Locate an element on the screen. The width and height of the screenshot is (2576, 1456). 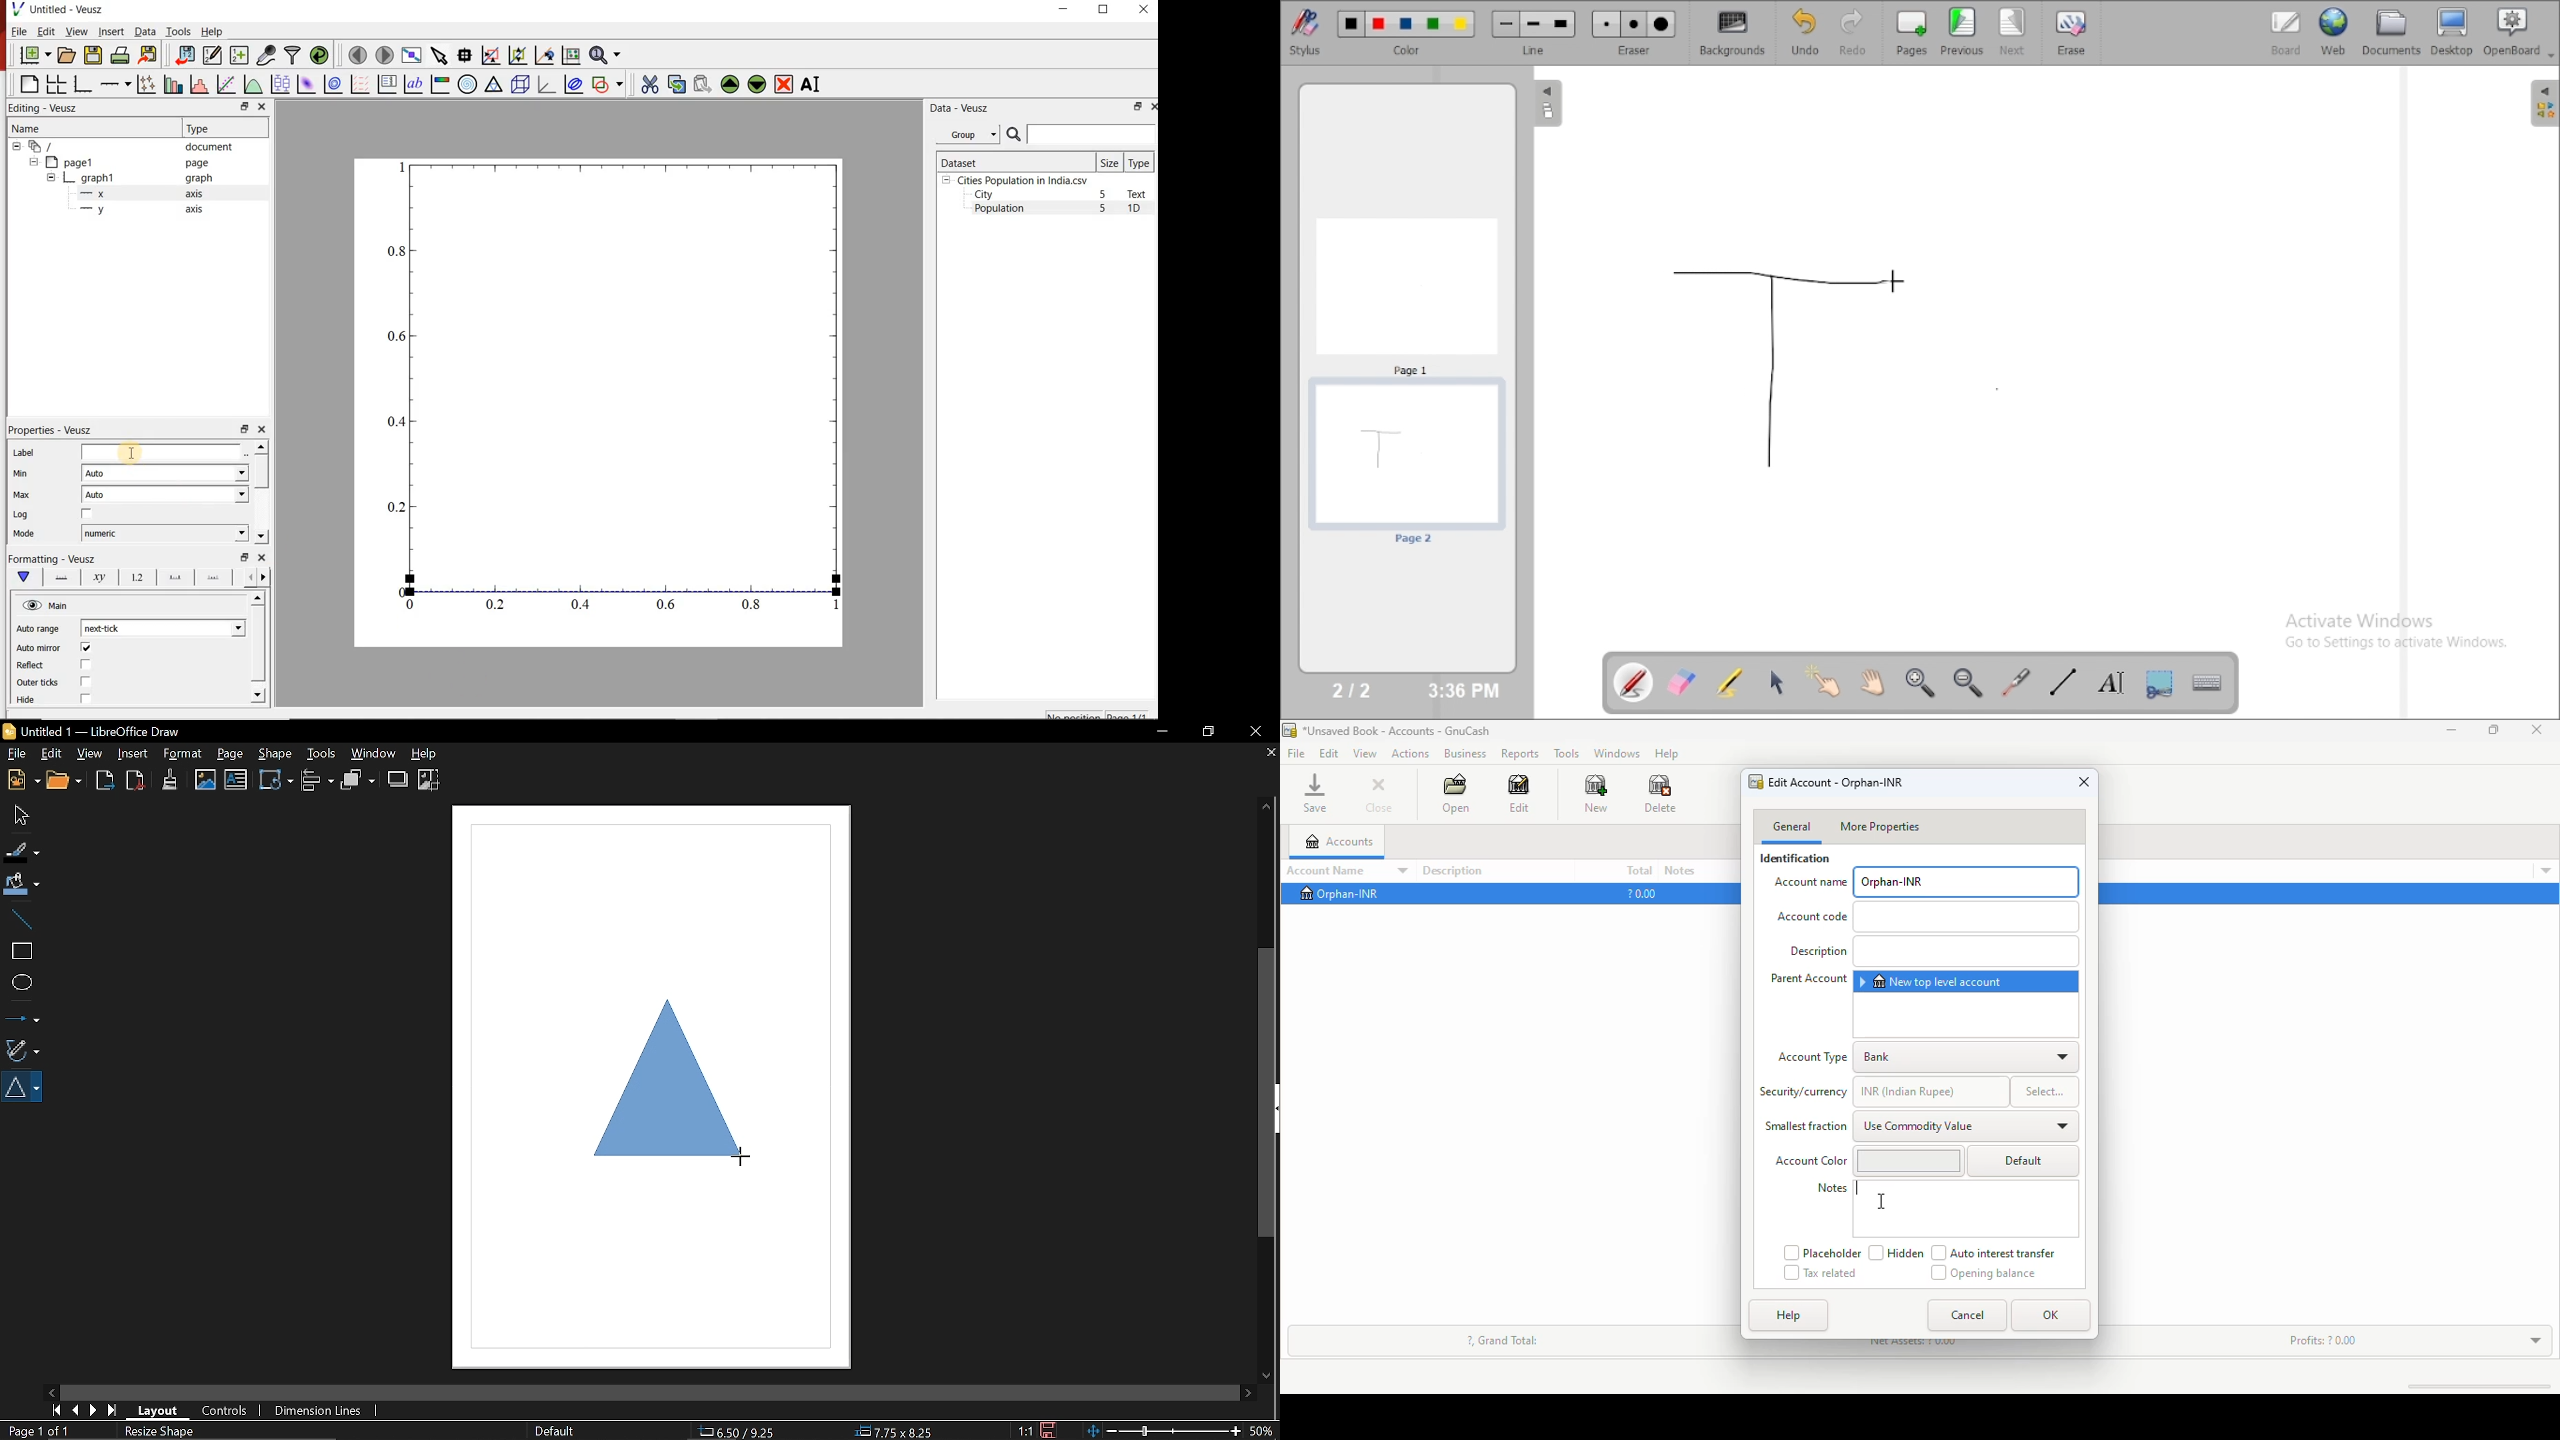
plot box plots is located at coordinates (279, 83).